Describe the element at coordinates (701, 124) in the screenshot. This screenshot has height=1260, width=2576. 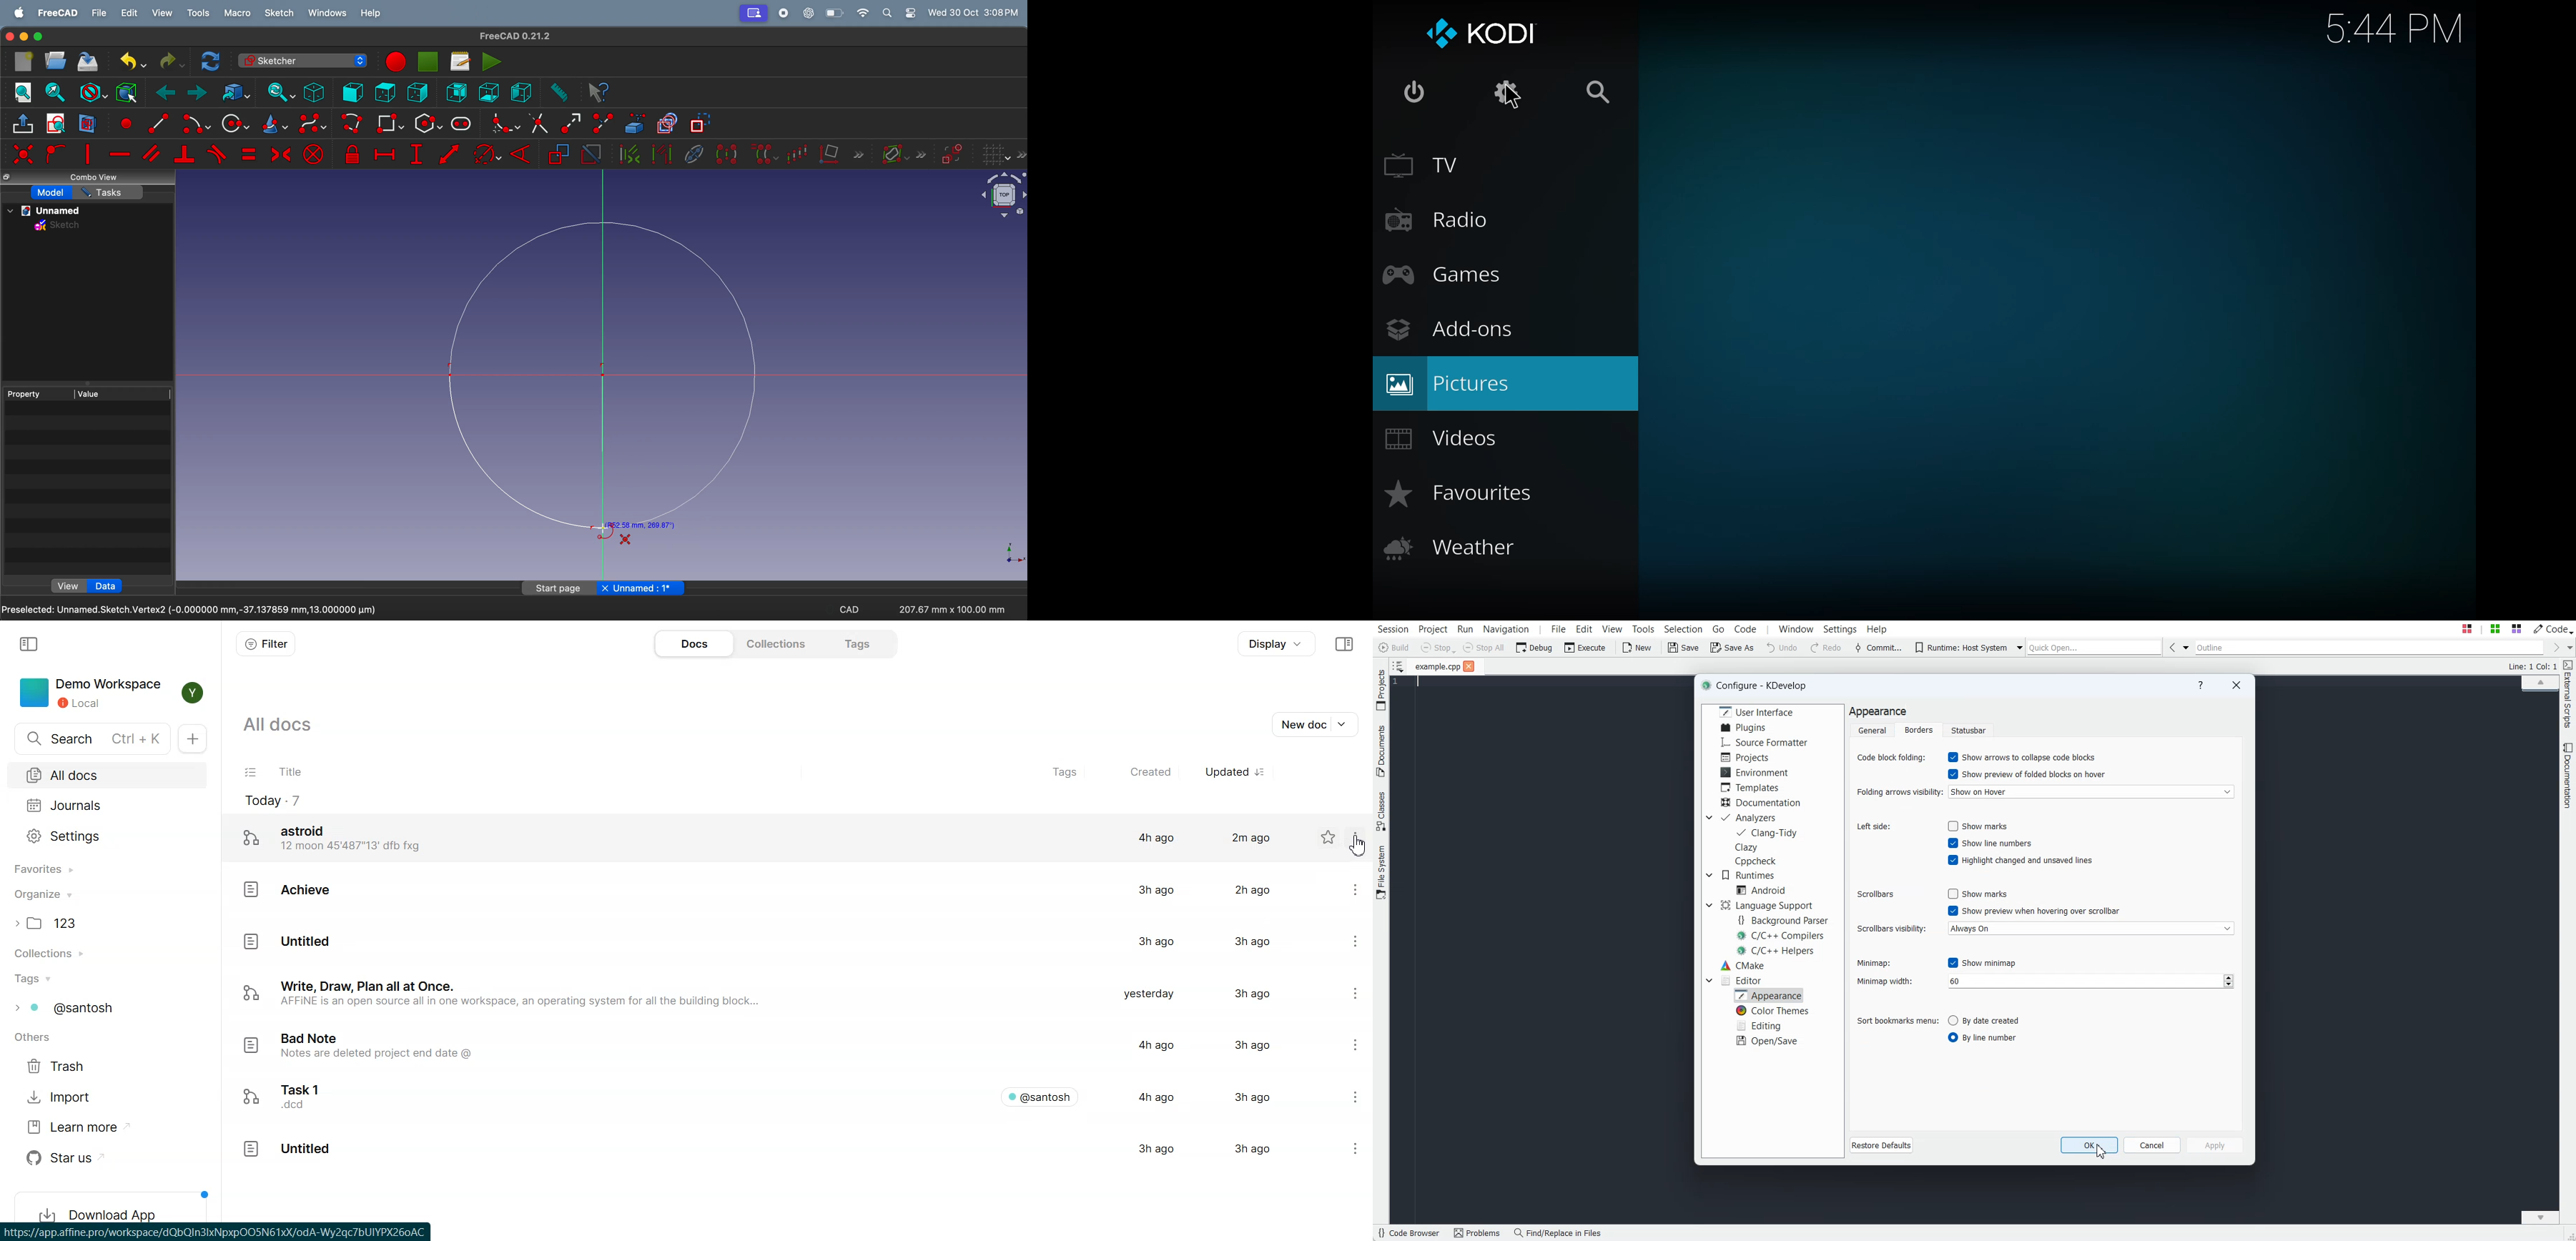
I see `toggle construction` at that location.